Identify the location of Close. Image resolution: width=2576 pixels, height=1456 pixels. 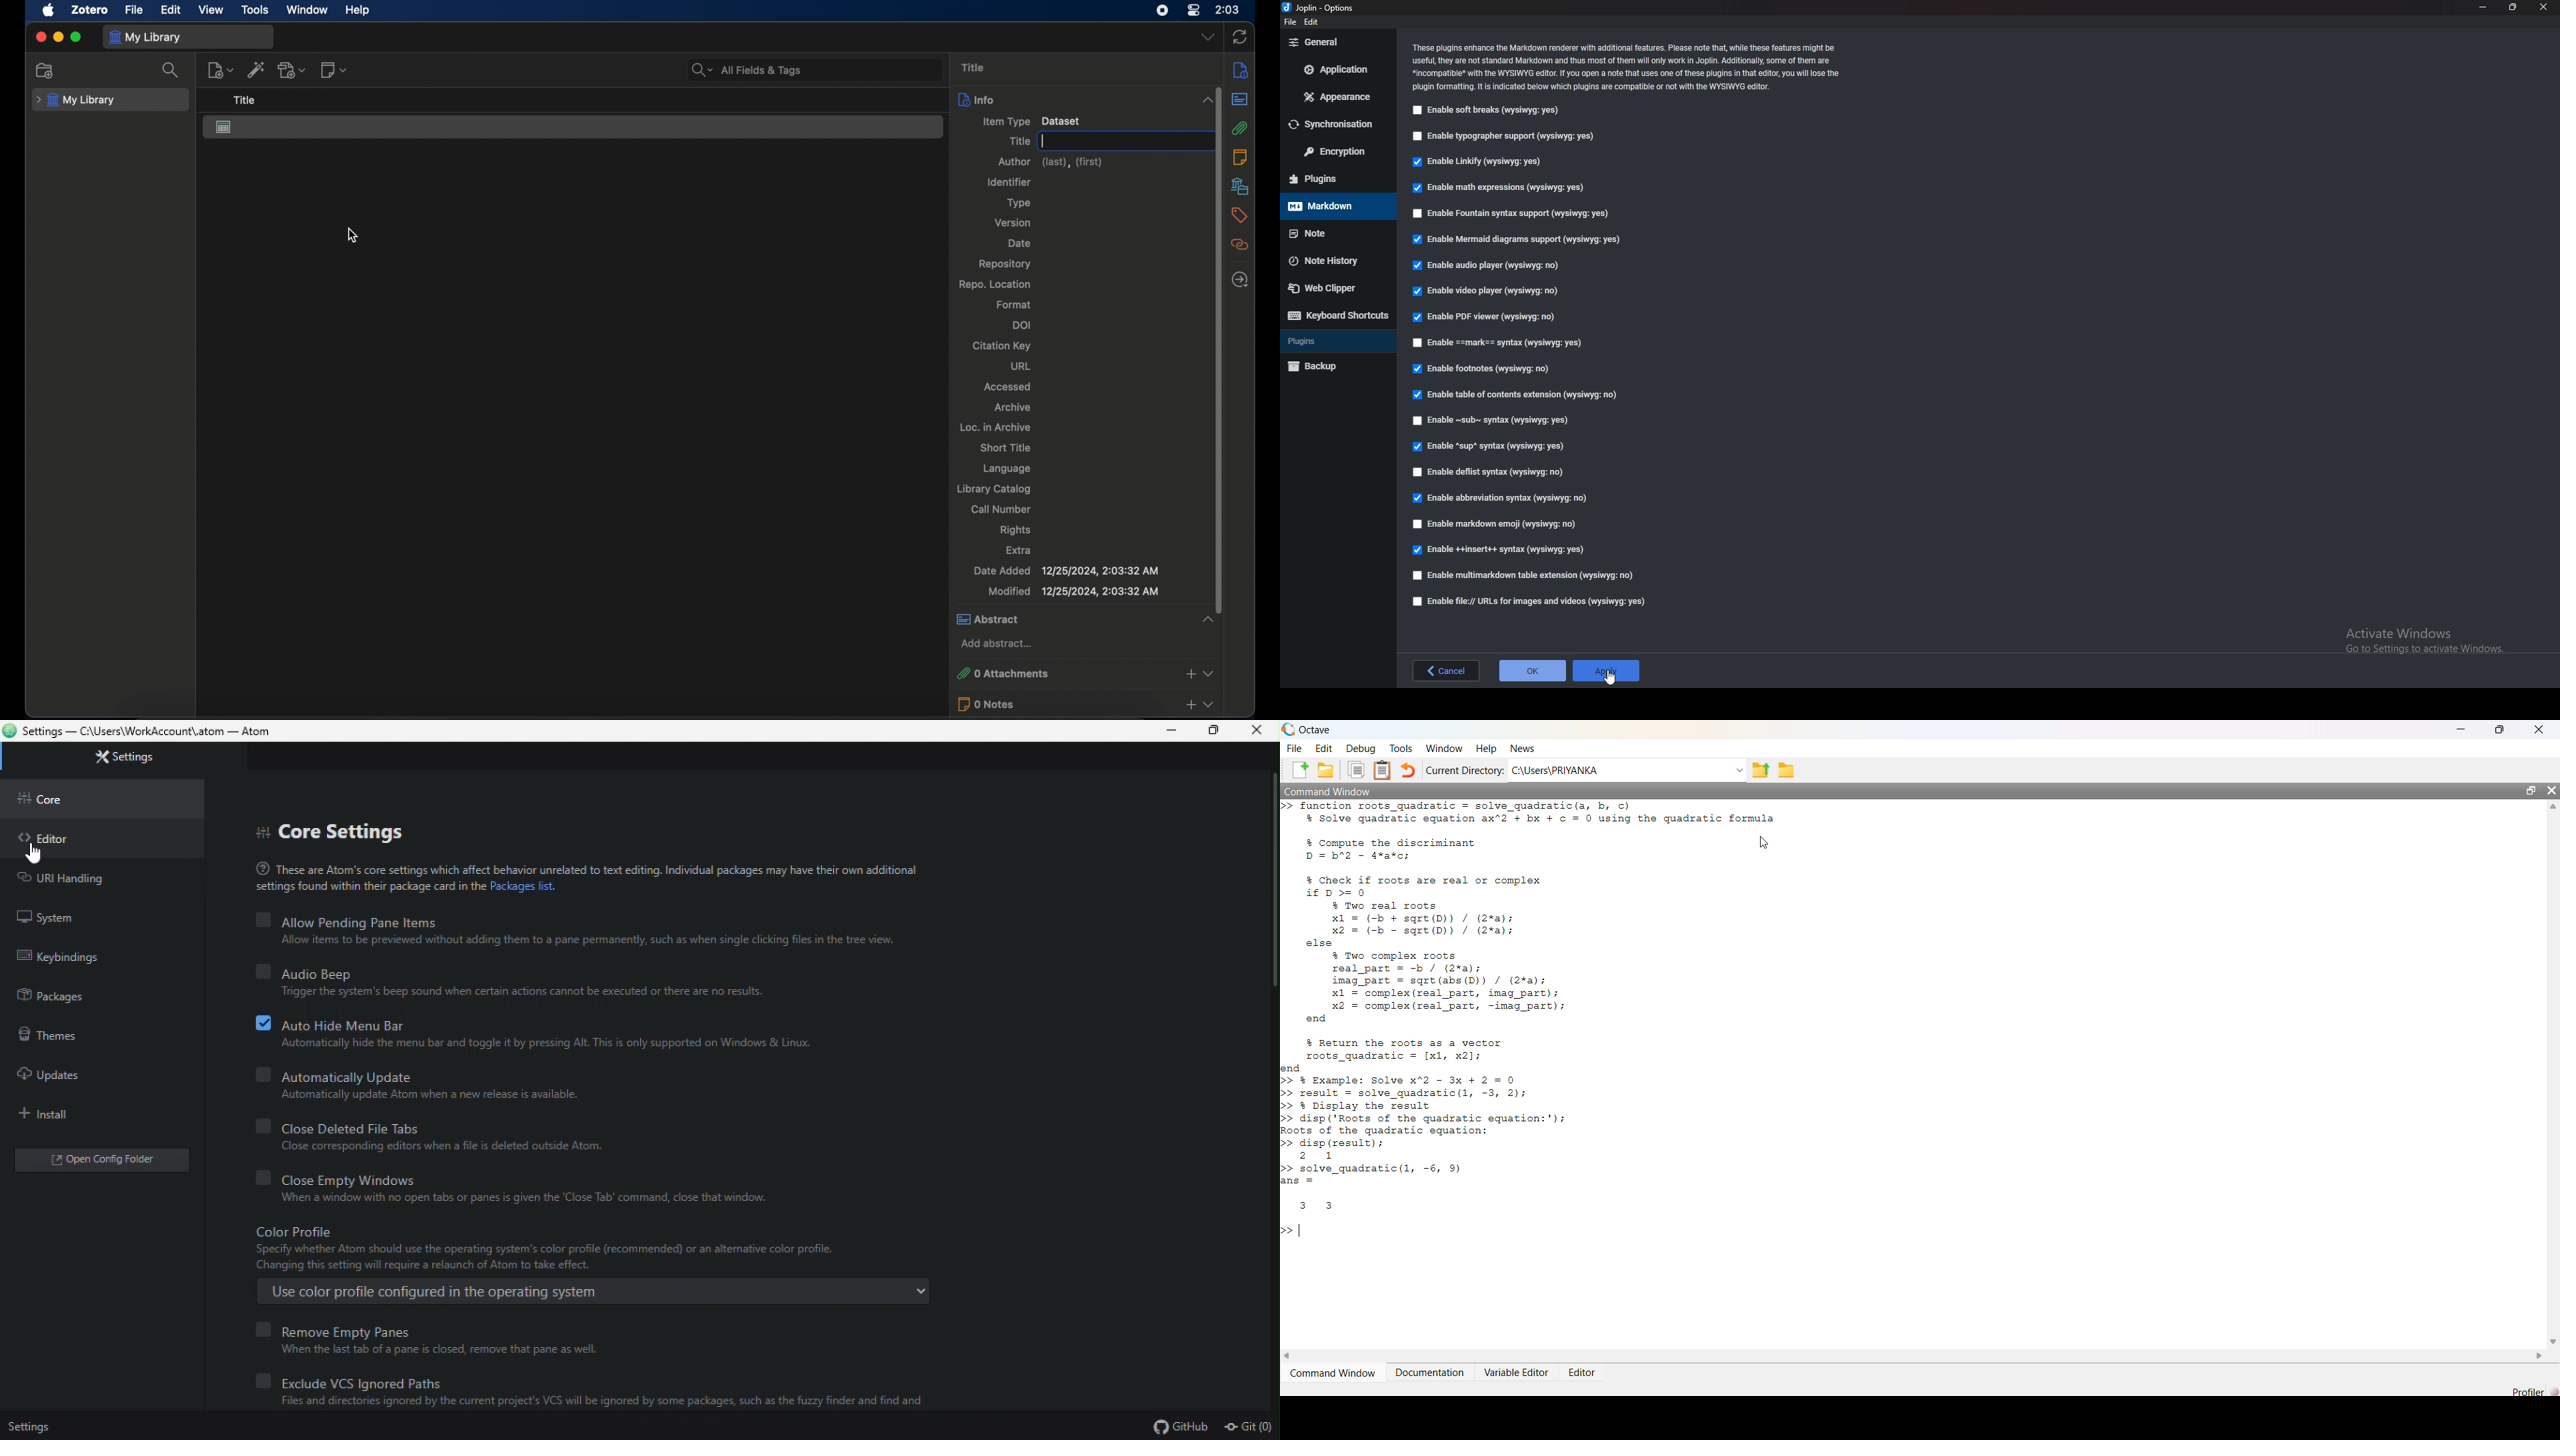
(2539, 729).